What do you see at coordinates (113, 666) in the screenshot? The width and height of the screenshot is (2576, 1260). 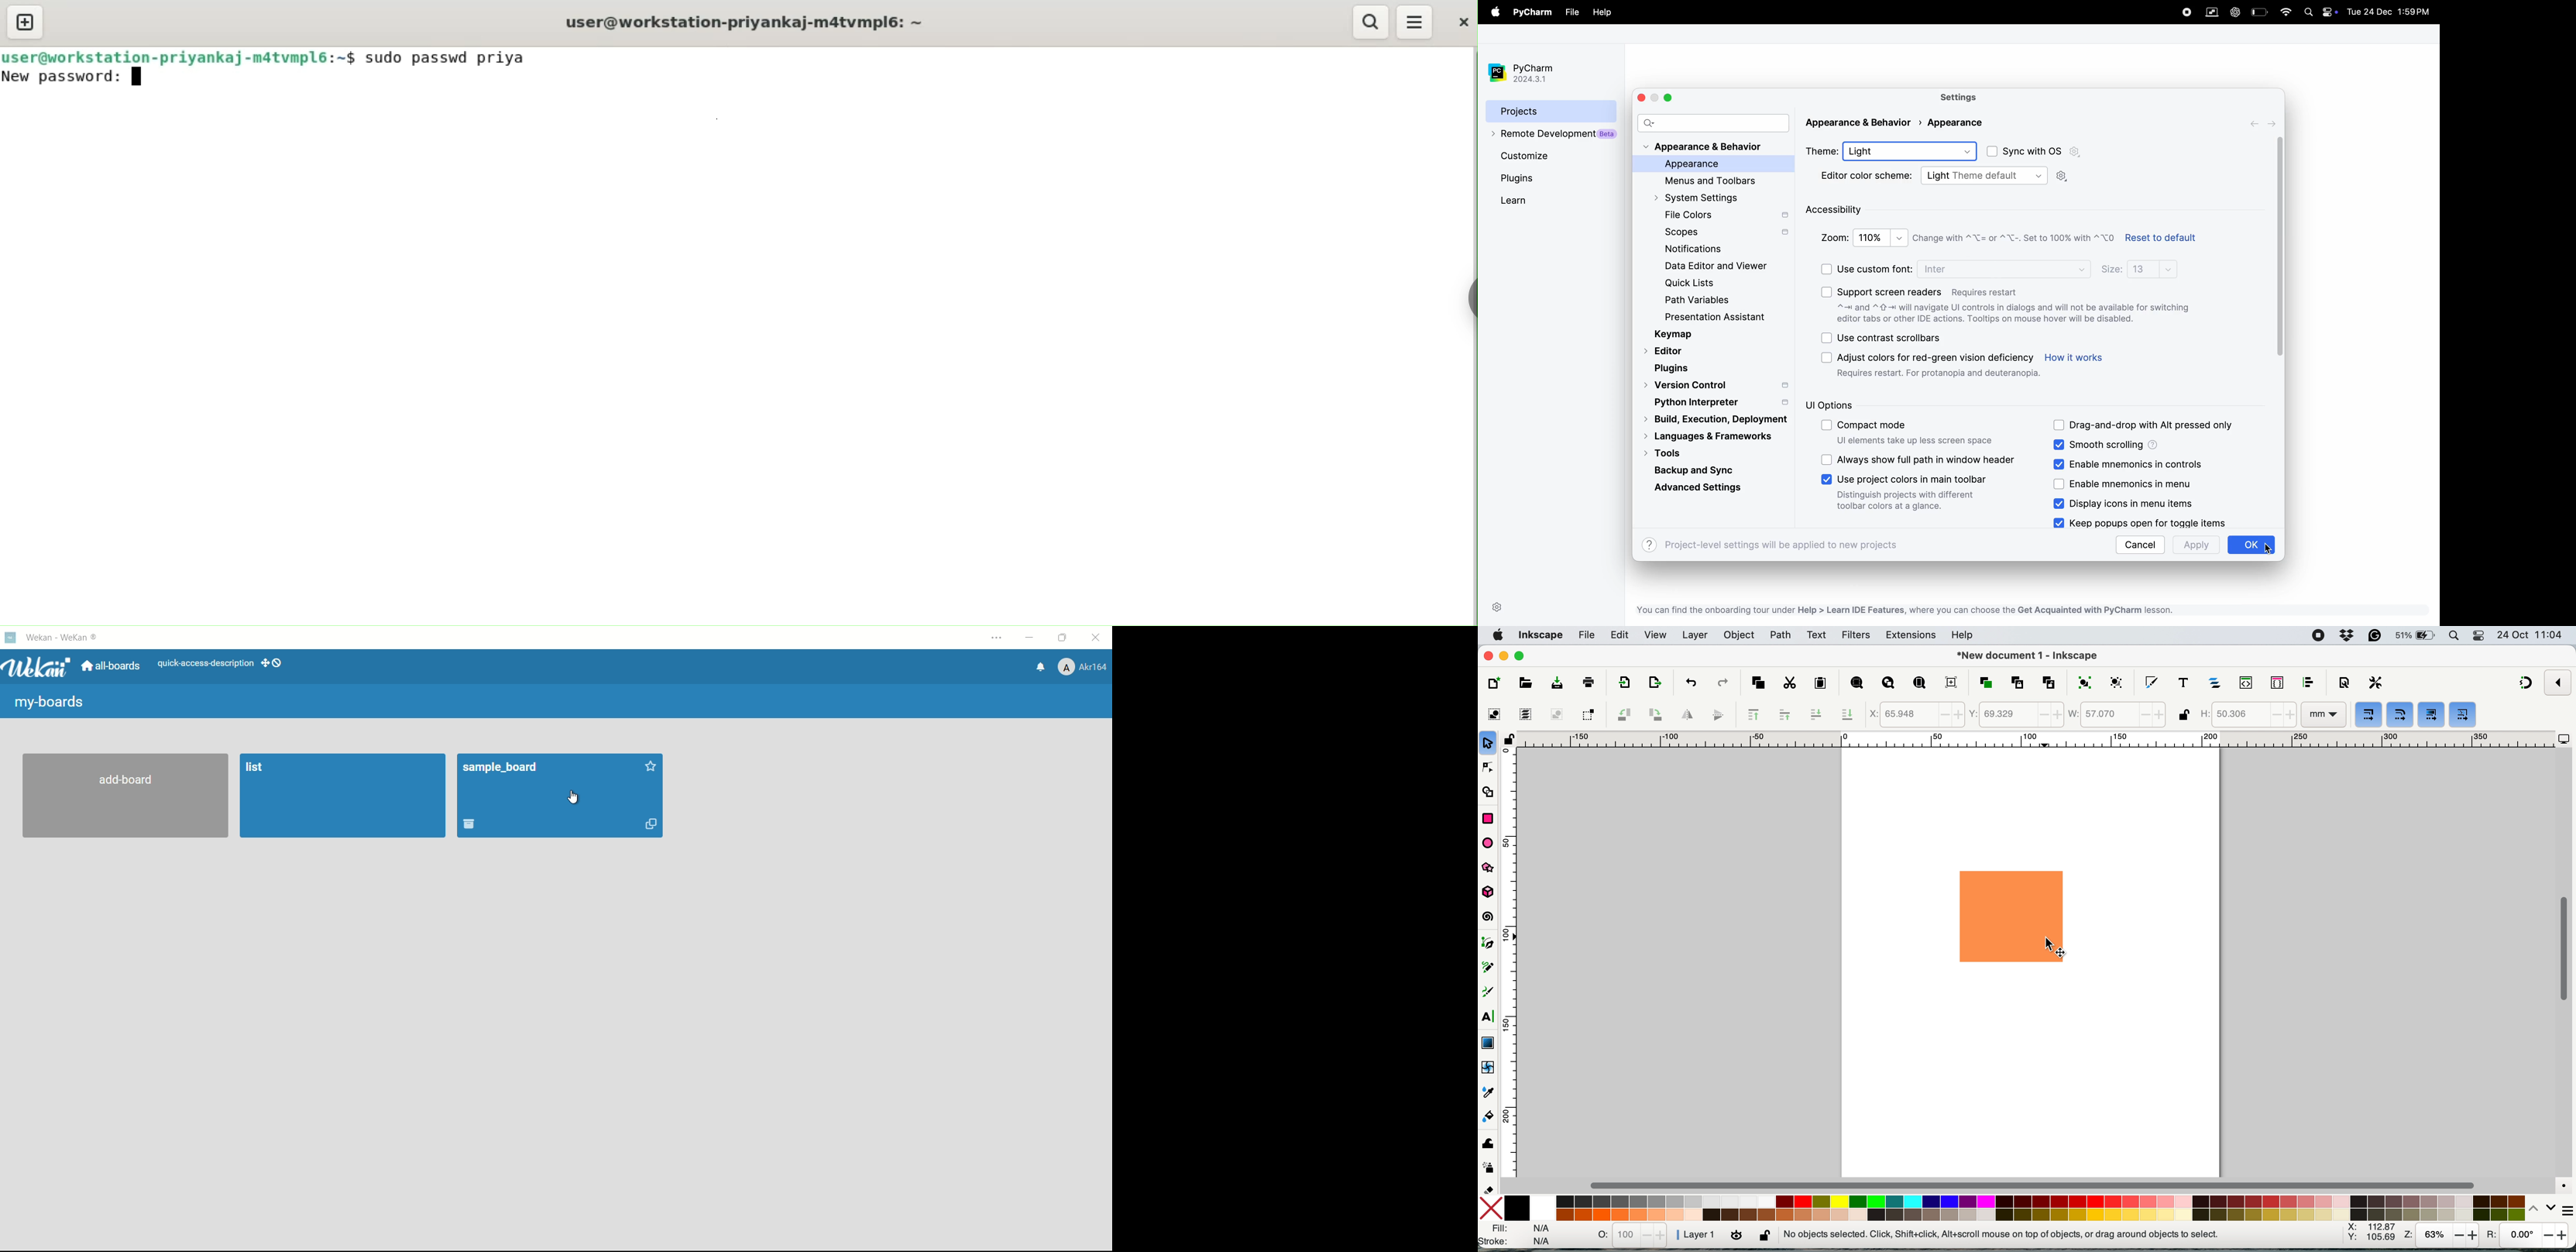 I see `all boards` at bounding box center [113, 666].